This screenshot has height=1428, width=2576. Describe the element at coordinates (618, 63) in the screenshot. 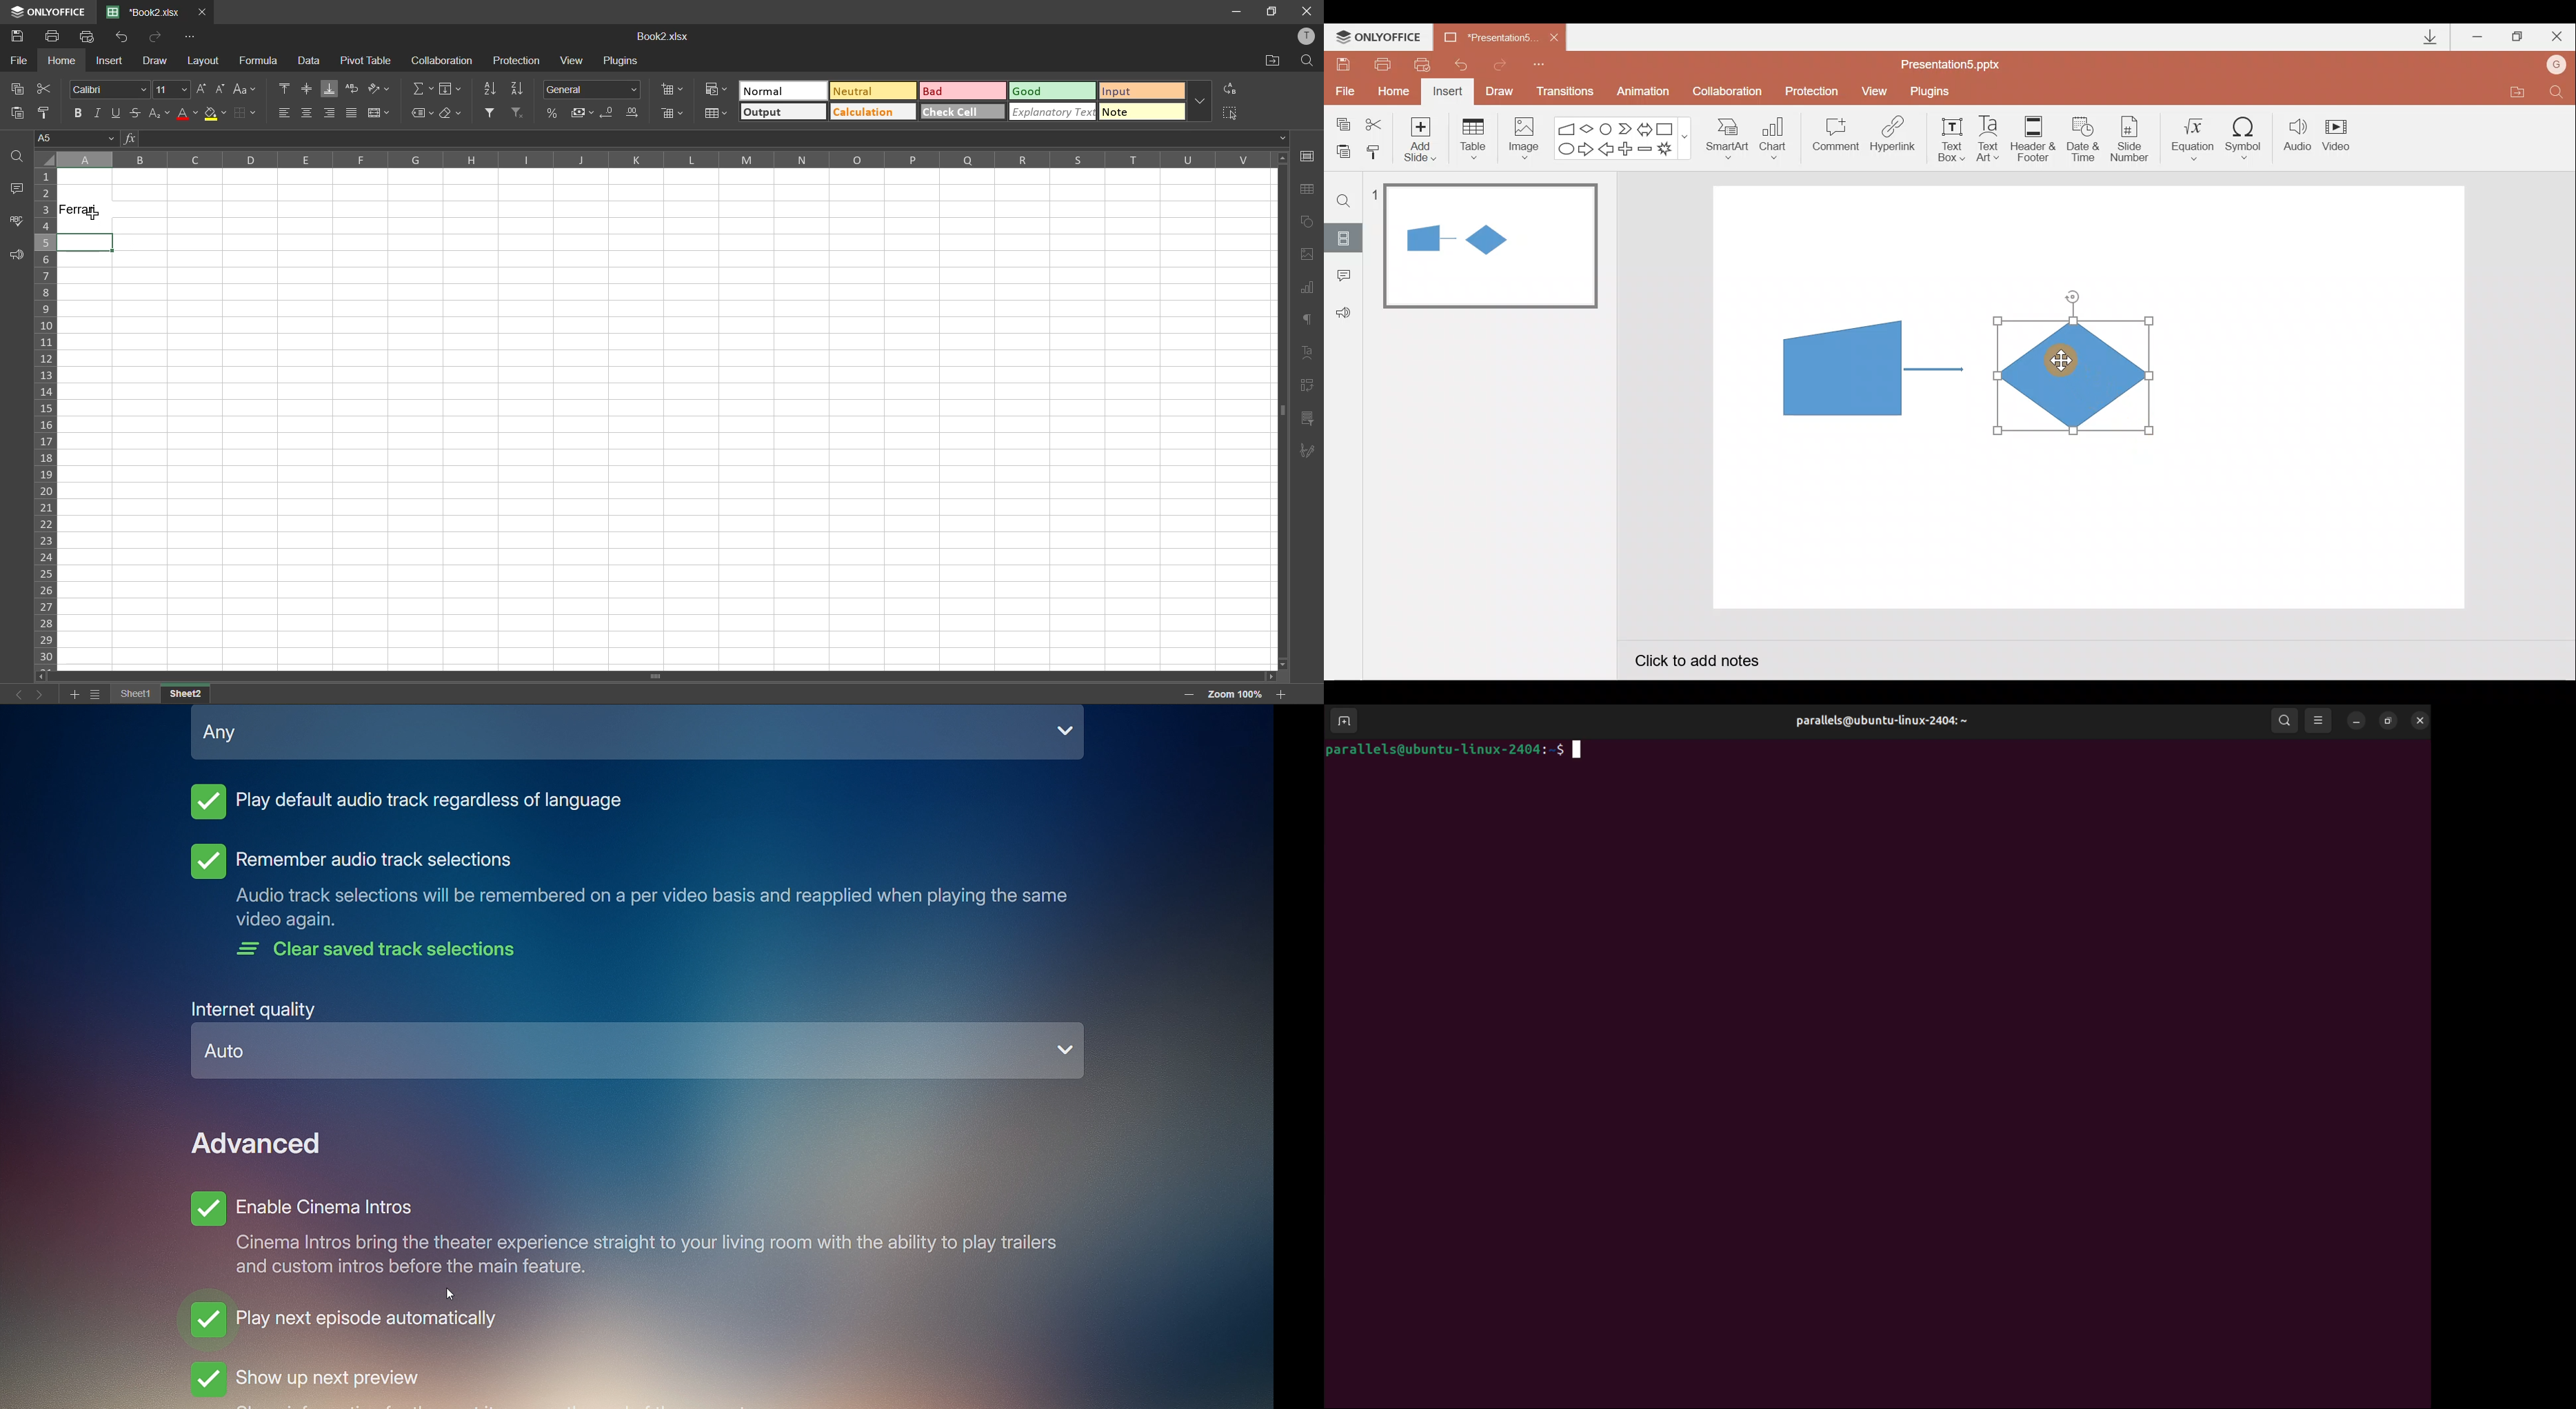

I see `plugins` at that location.